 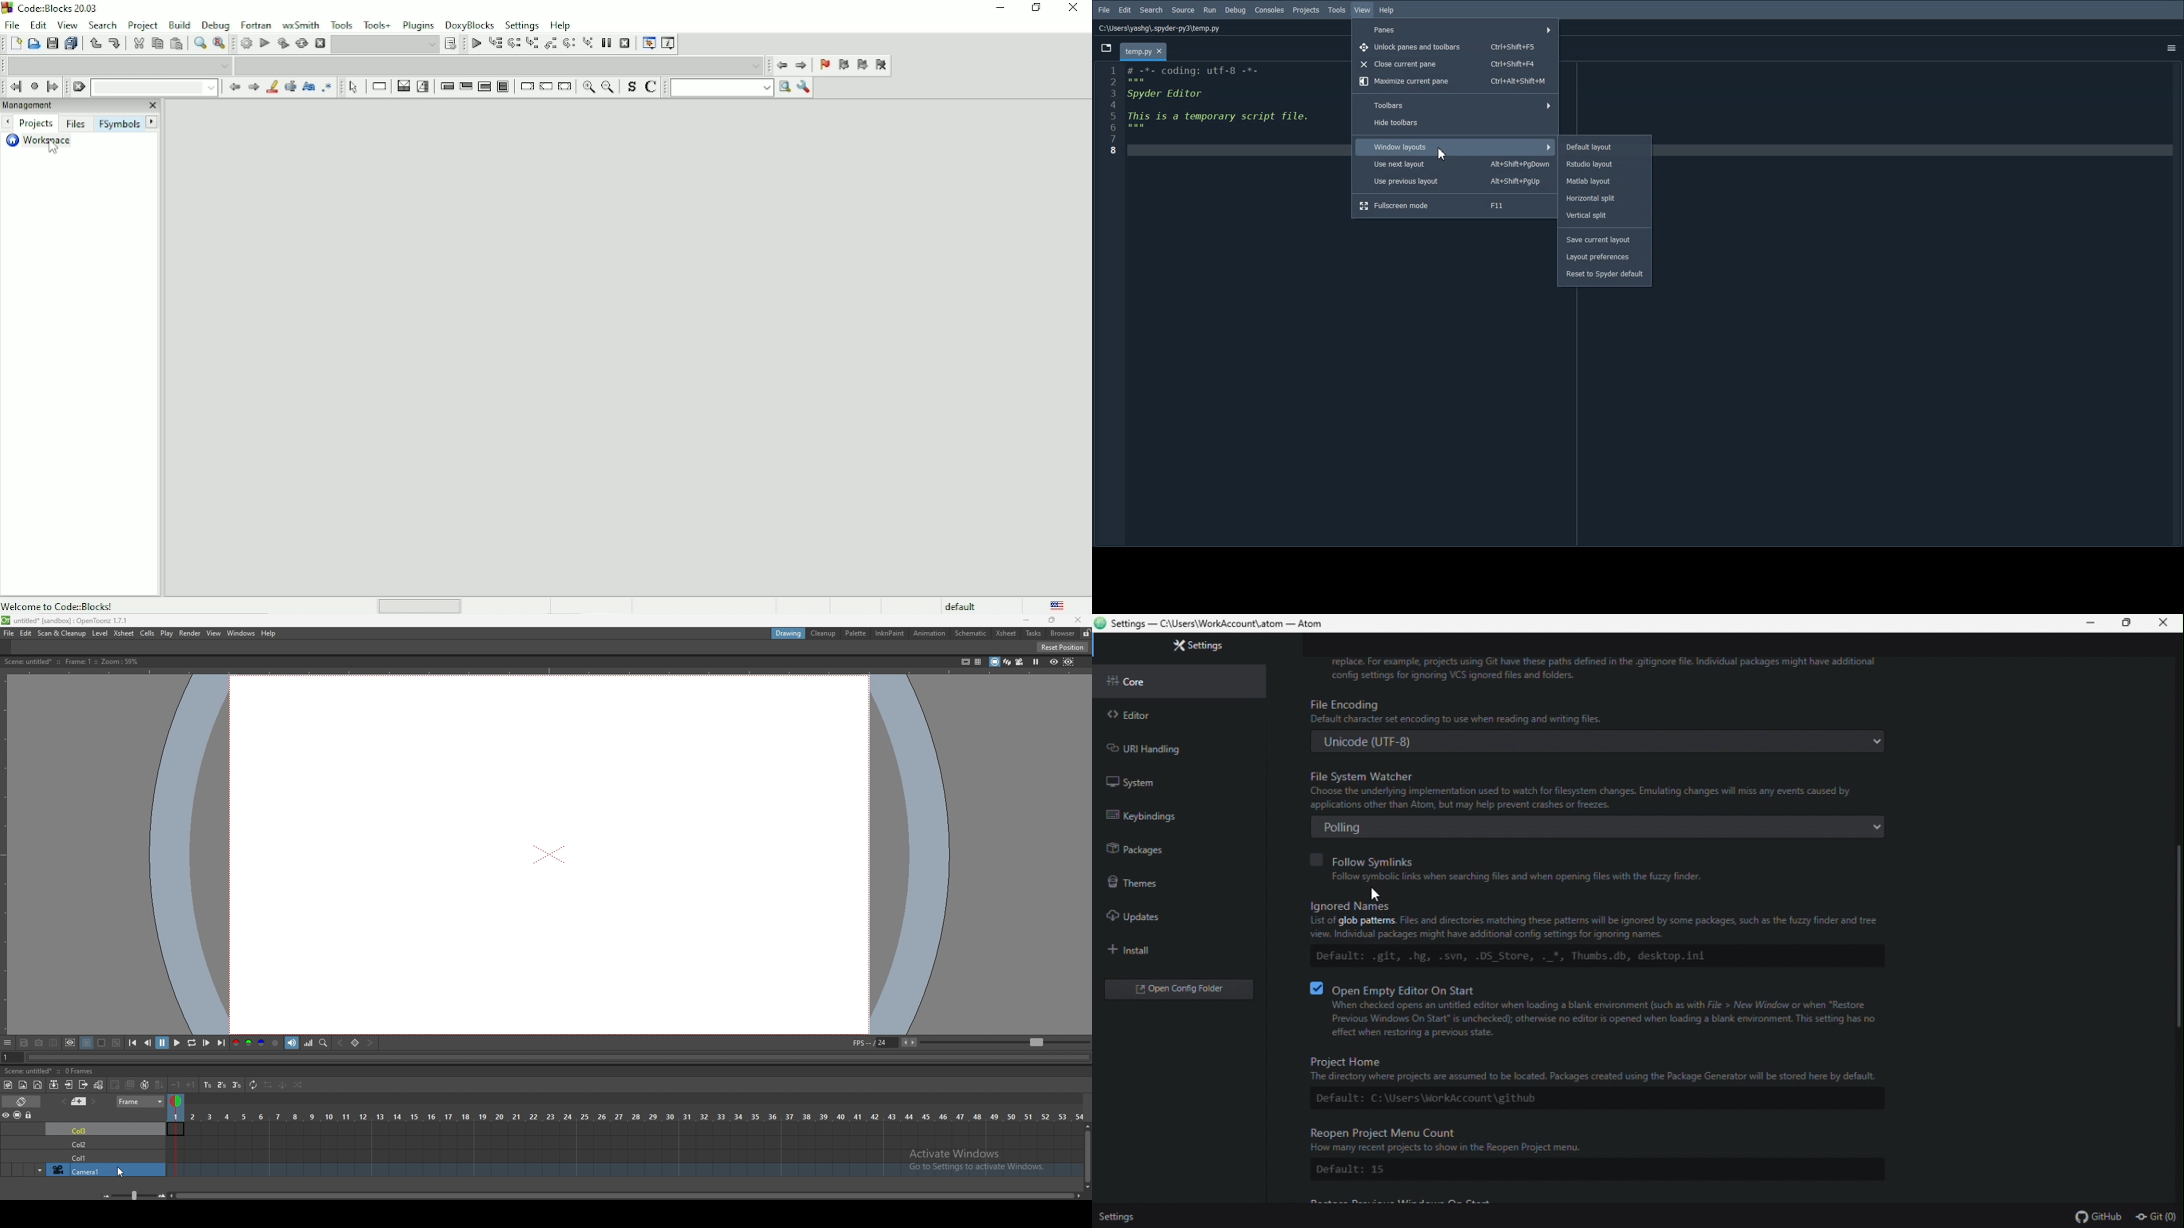 What do you see at coordinates (1158, 27) in the screenshot?
I see `C:\Users\yashg\.spyder-py3\temp.py` at bounding box center [1158, 27].